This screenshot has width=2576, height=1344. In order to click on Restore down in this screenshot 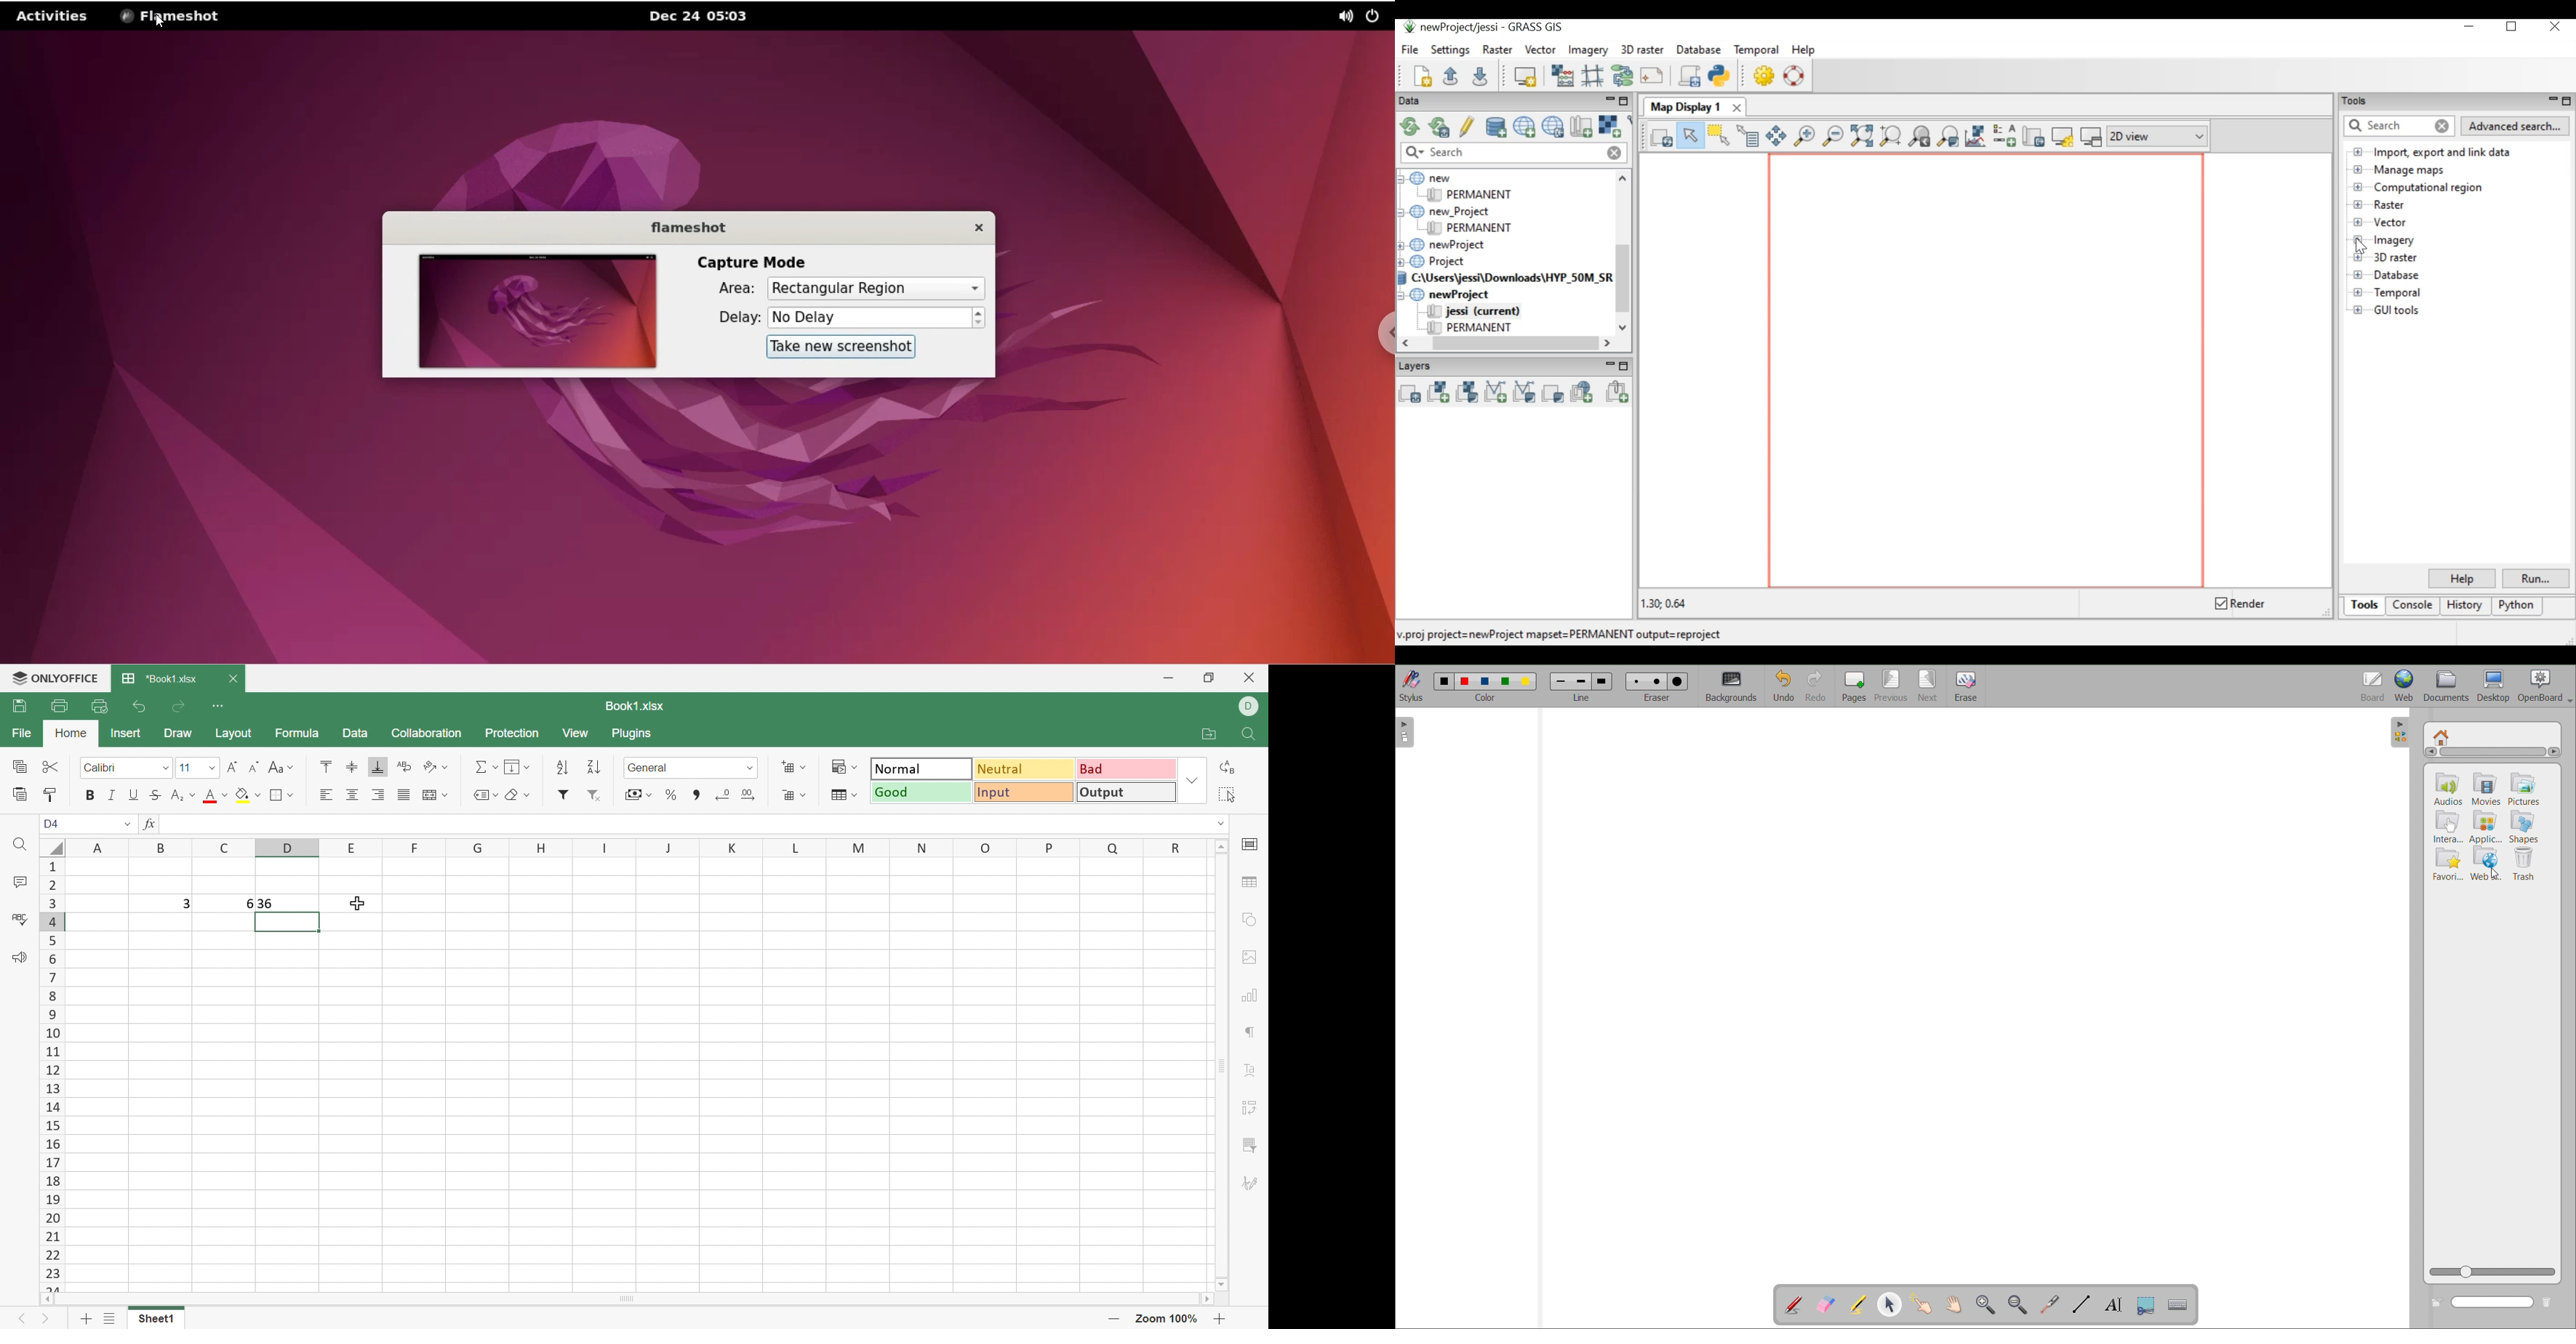, I will do `click(1213, 677)`.